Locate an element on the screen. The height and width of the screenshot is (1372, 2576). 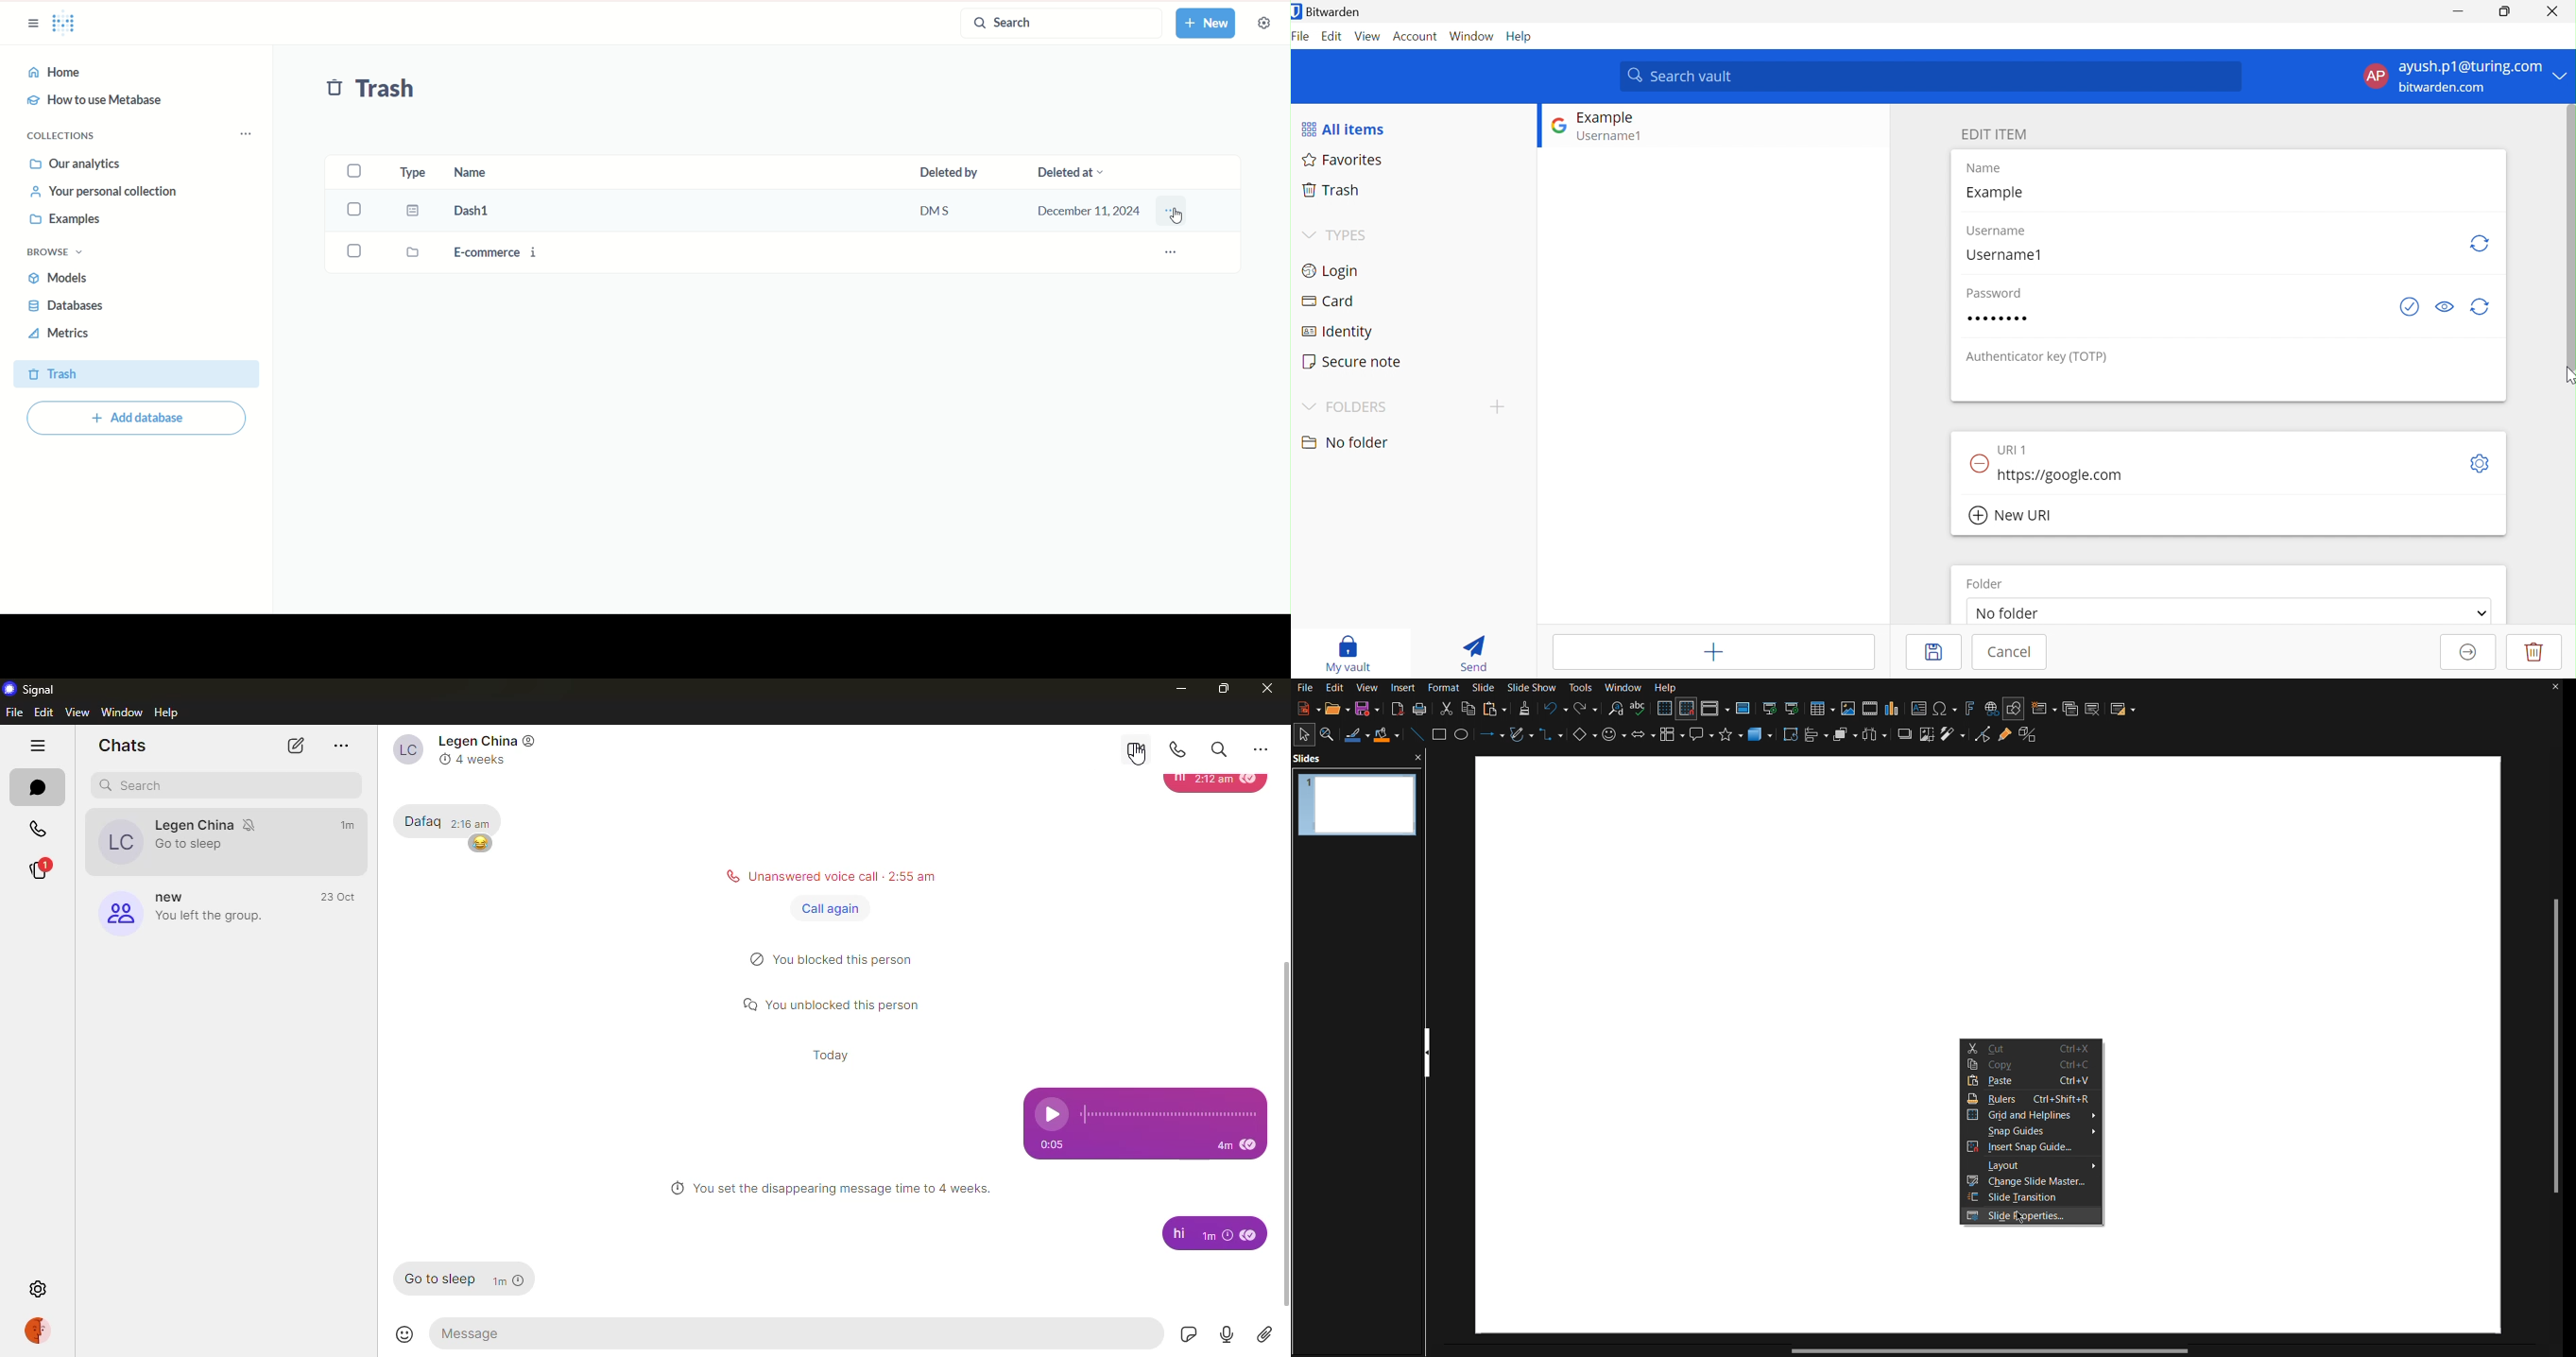
browse is located at coordinates (56, 252).